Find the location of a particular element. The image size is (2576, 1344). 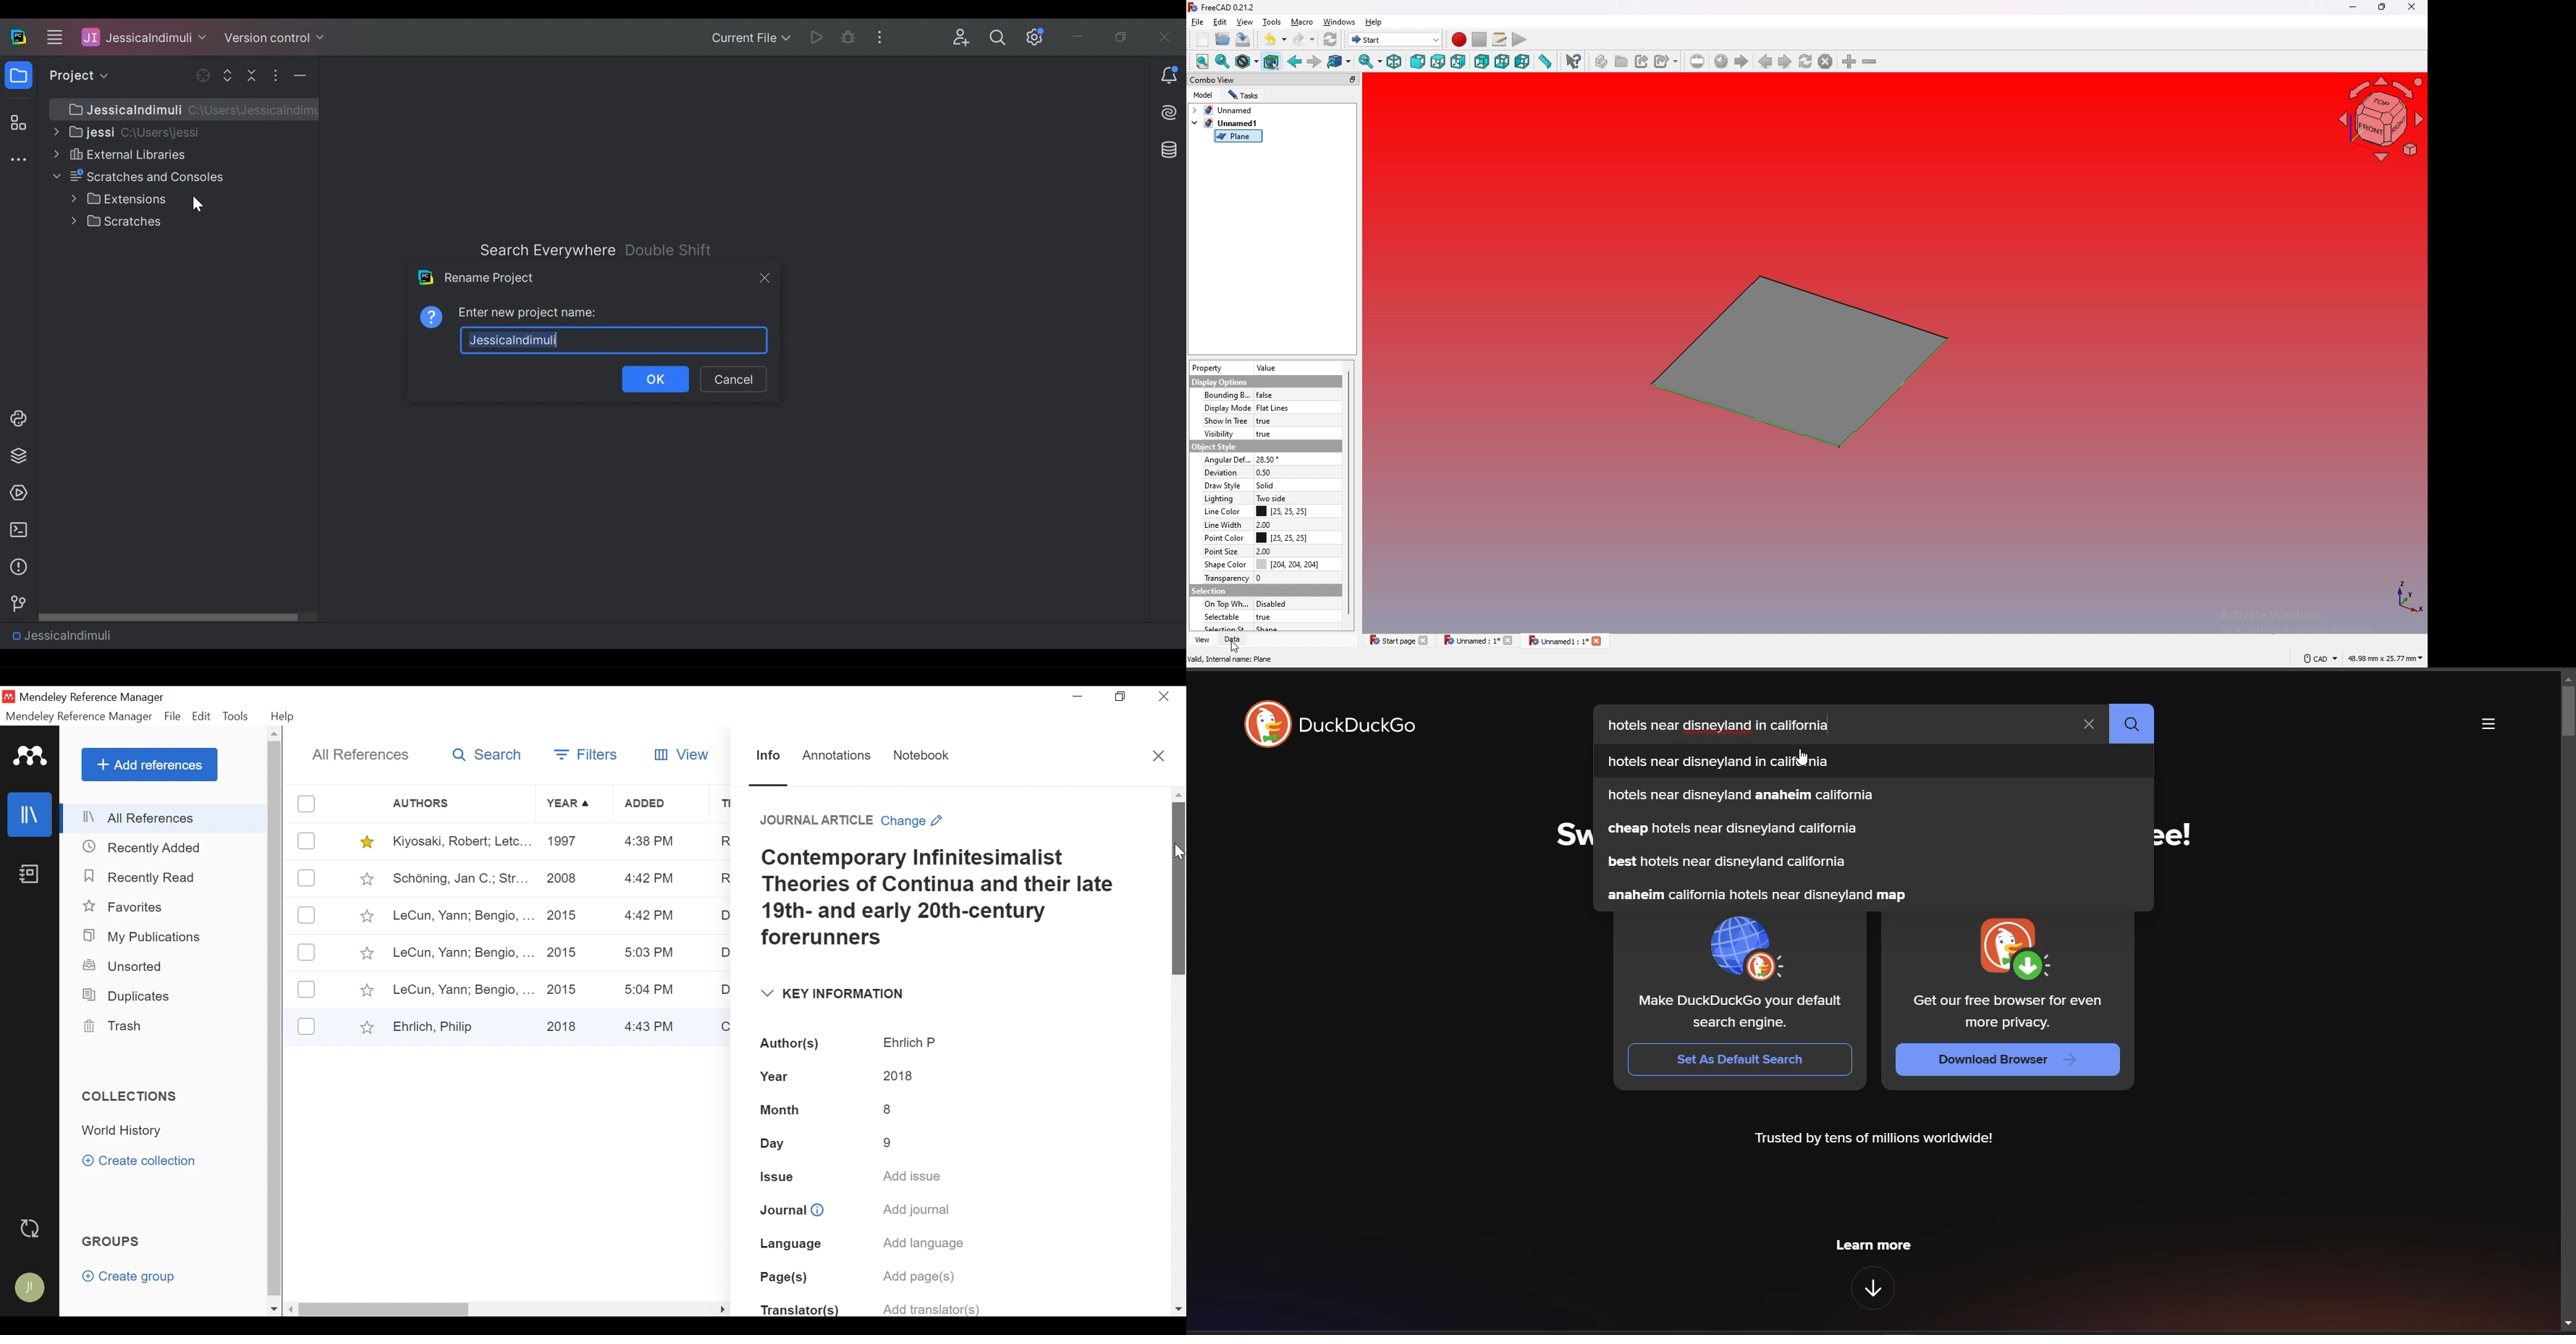

sync view is located at coordinates (1370, 61).